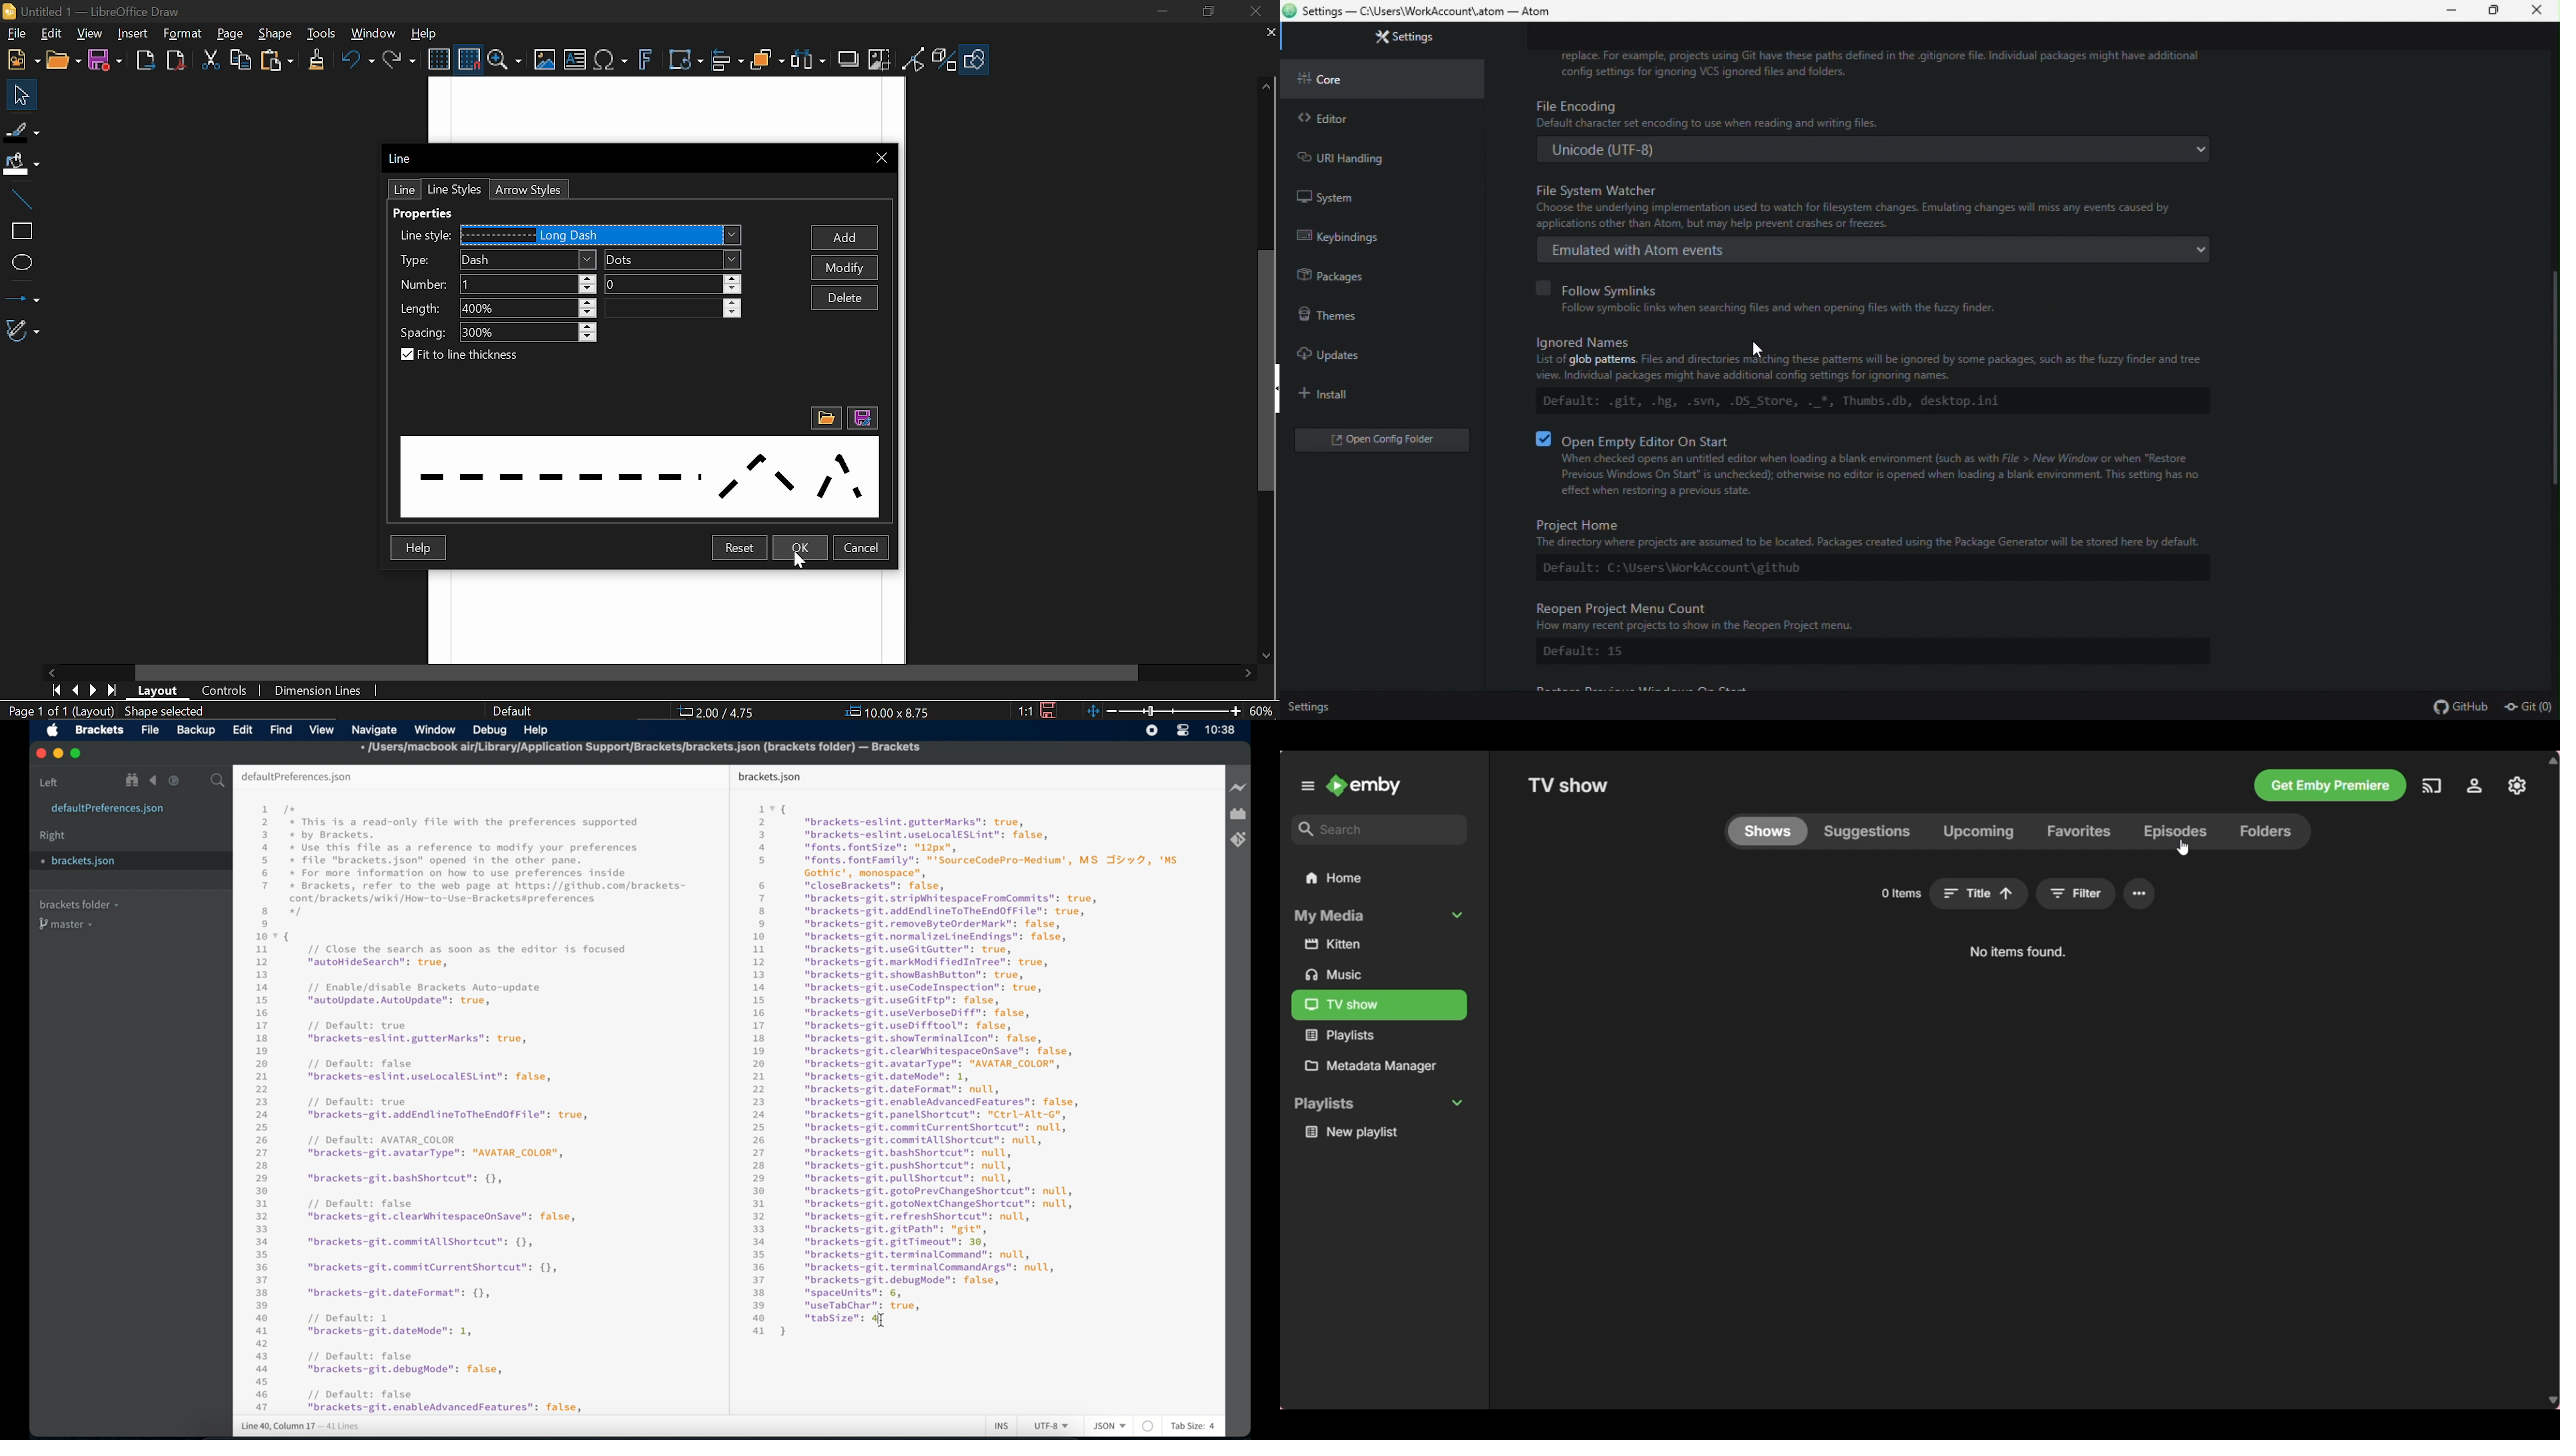 The image size is (2576, 1456). I want to click on edit, so click(242, 729).